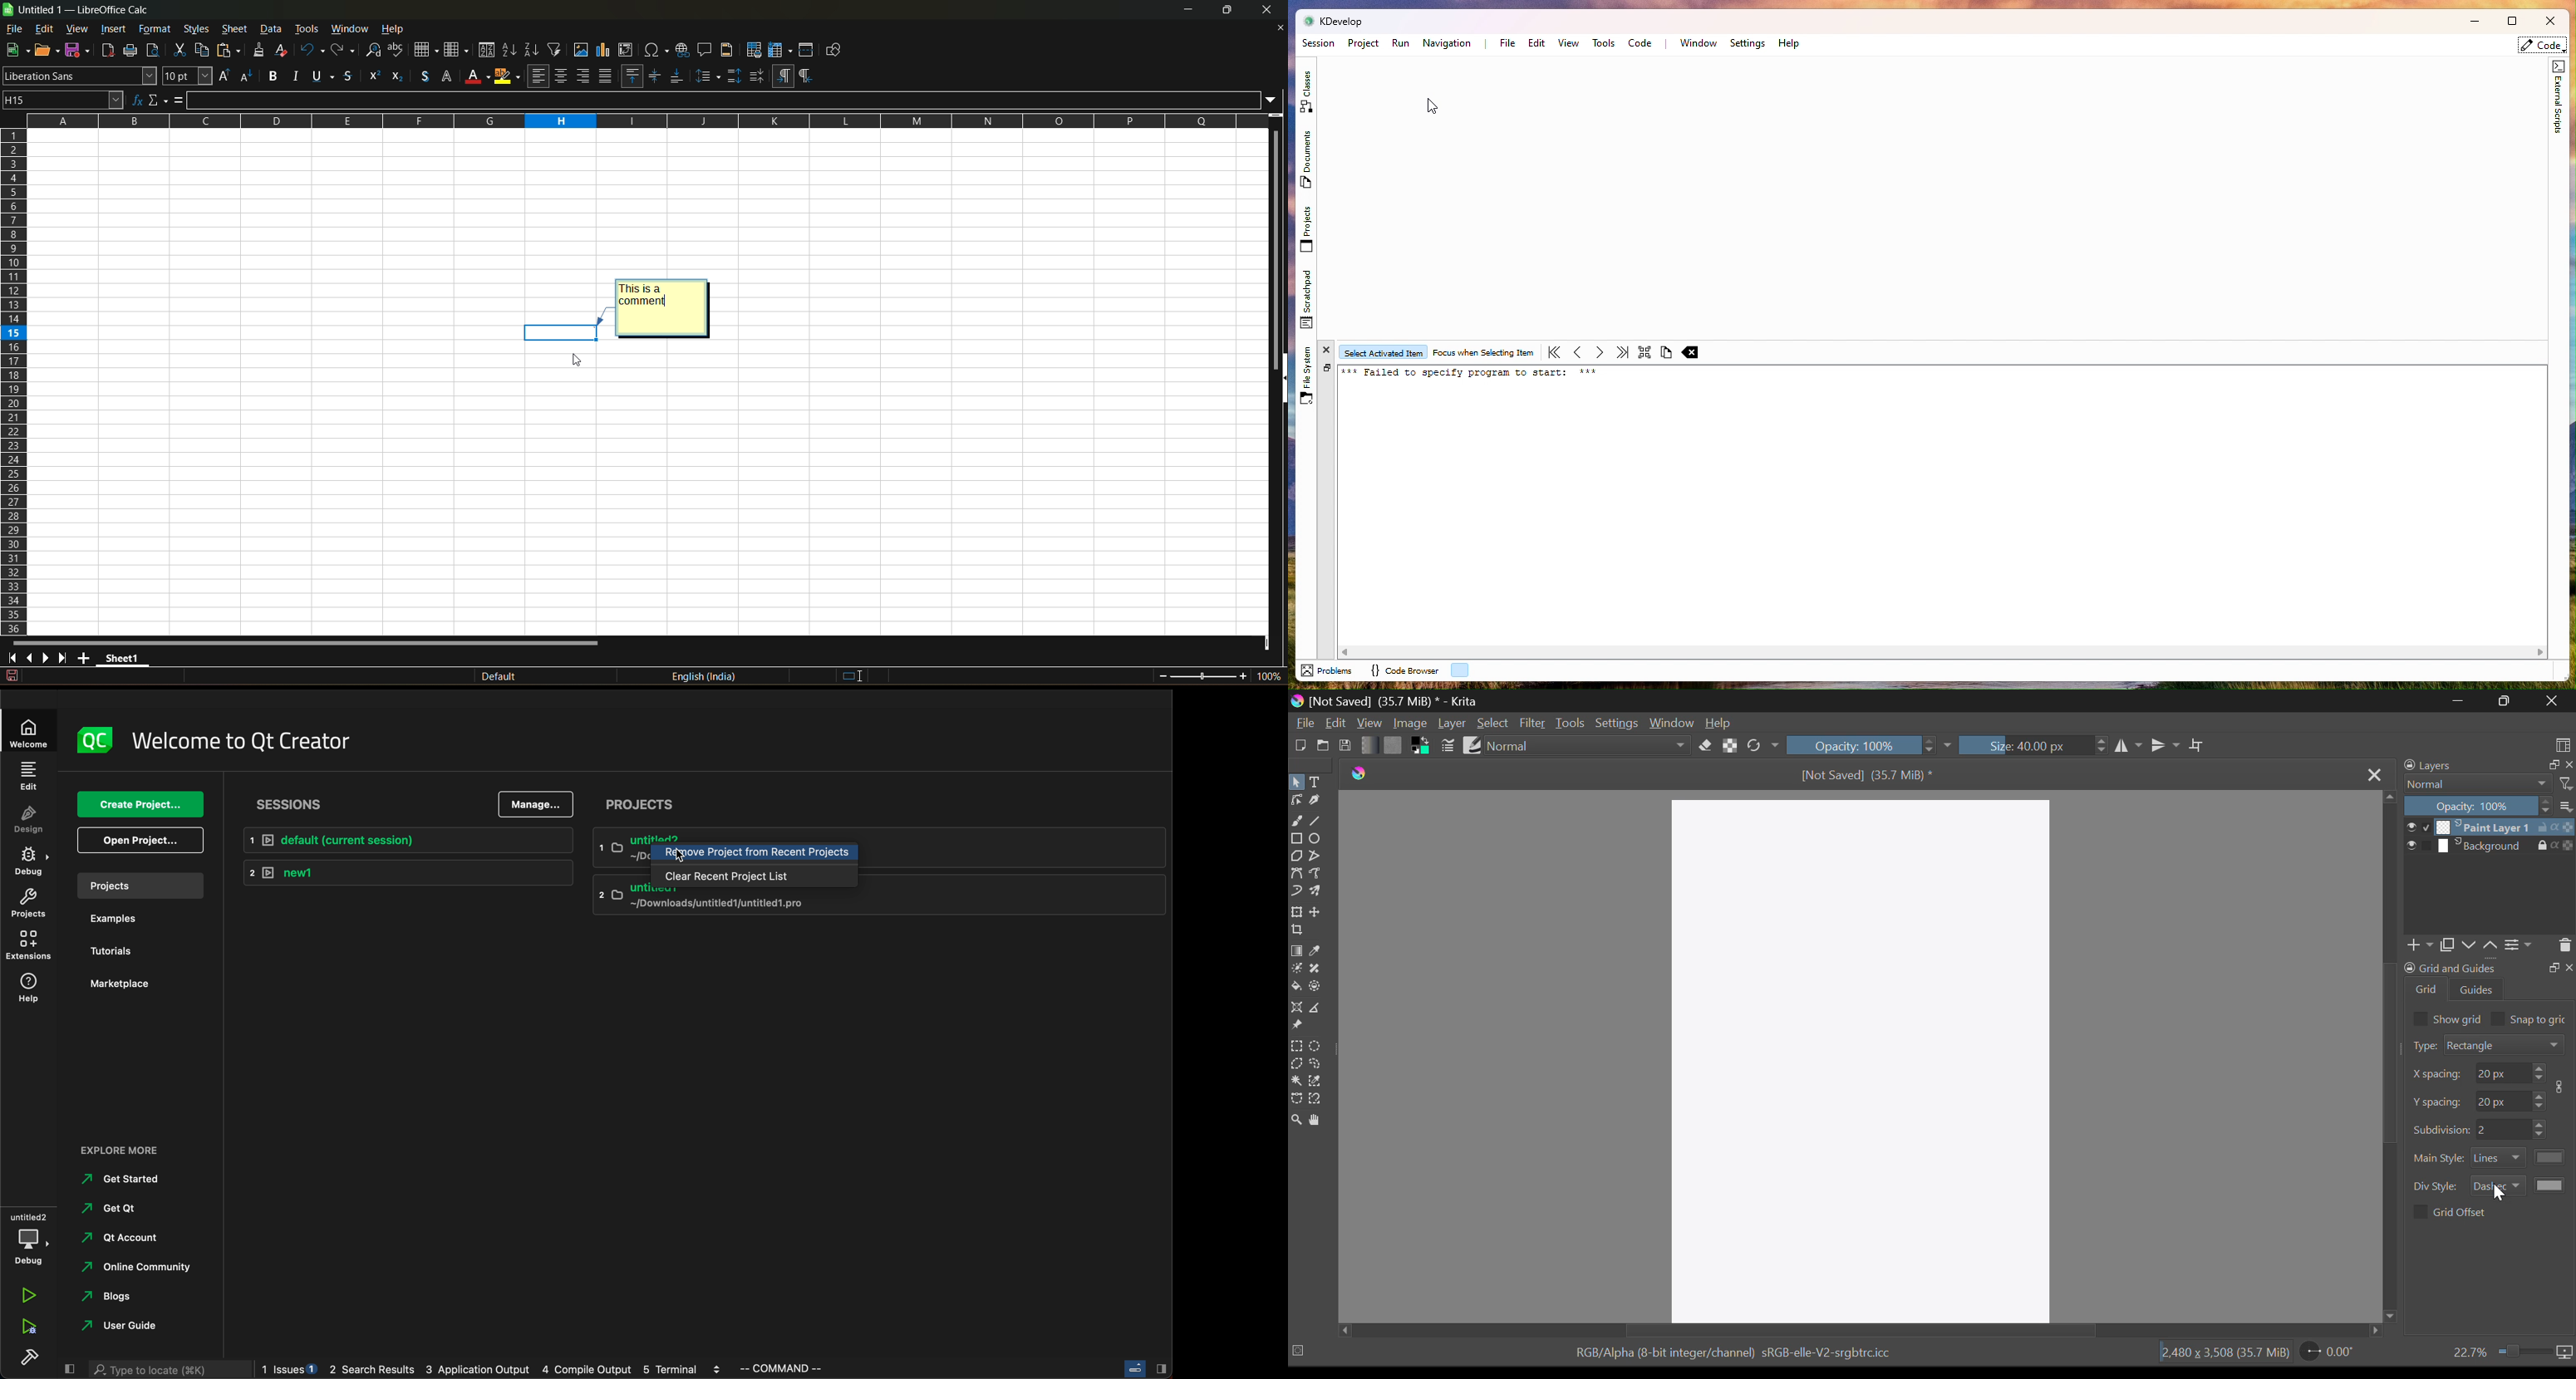 This screenshot has height=1400, width=2576. Describe the element at coordinates (1344, 743) in the screenshot. I see `Save` at that location.